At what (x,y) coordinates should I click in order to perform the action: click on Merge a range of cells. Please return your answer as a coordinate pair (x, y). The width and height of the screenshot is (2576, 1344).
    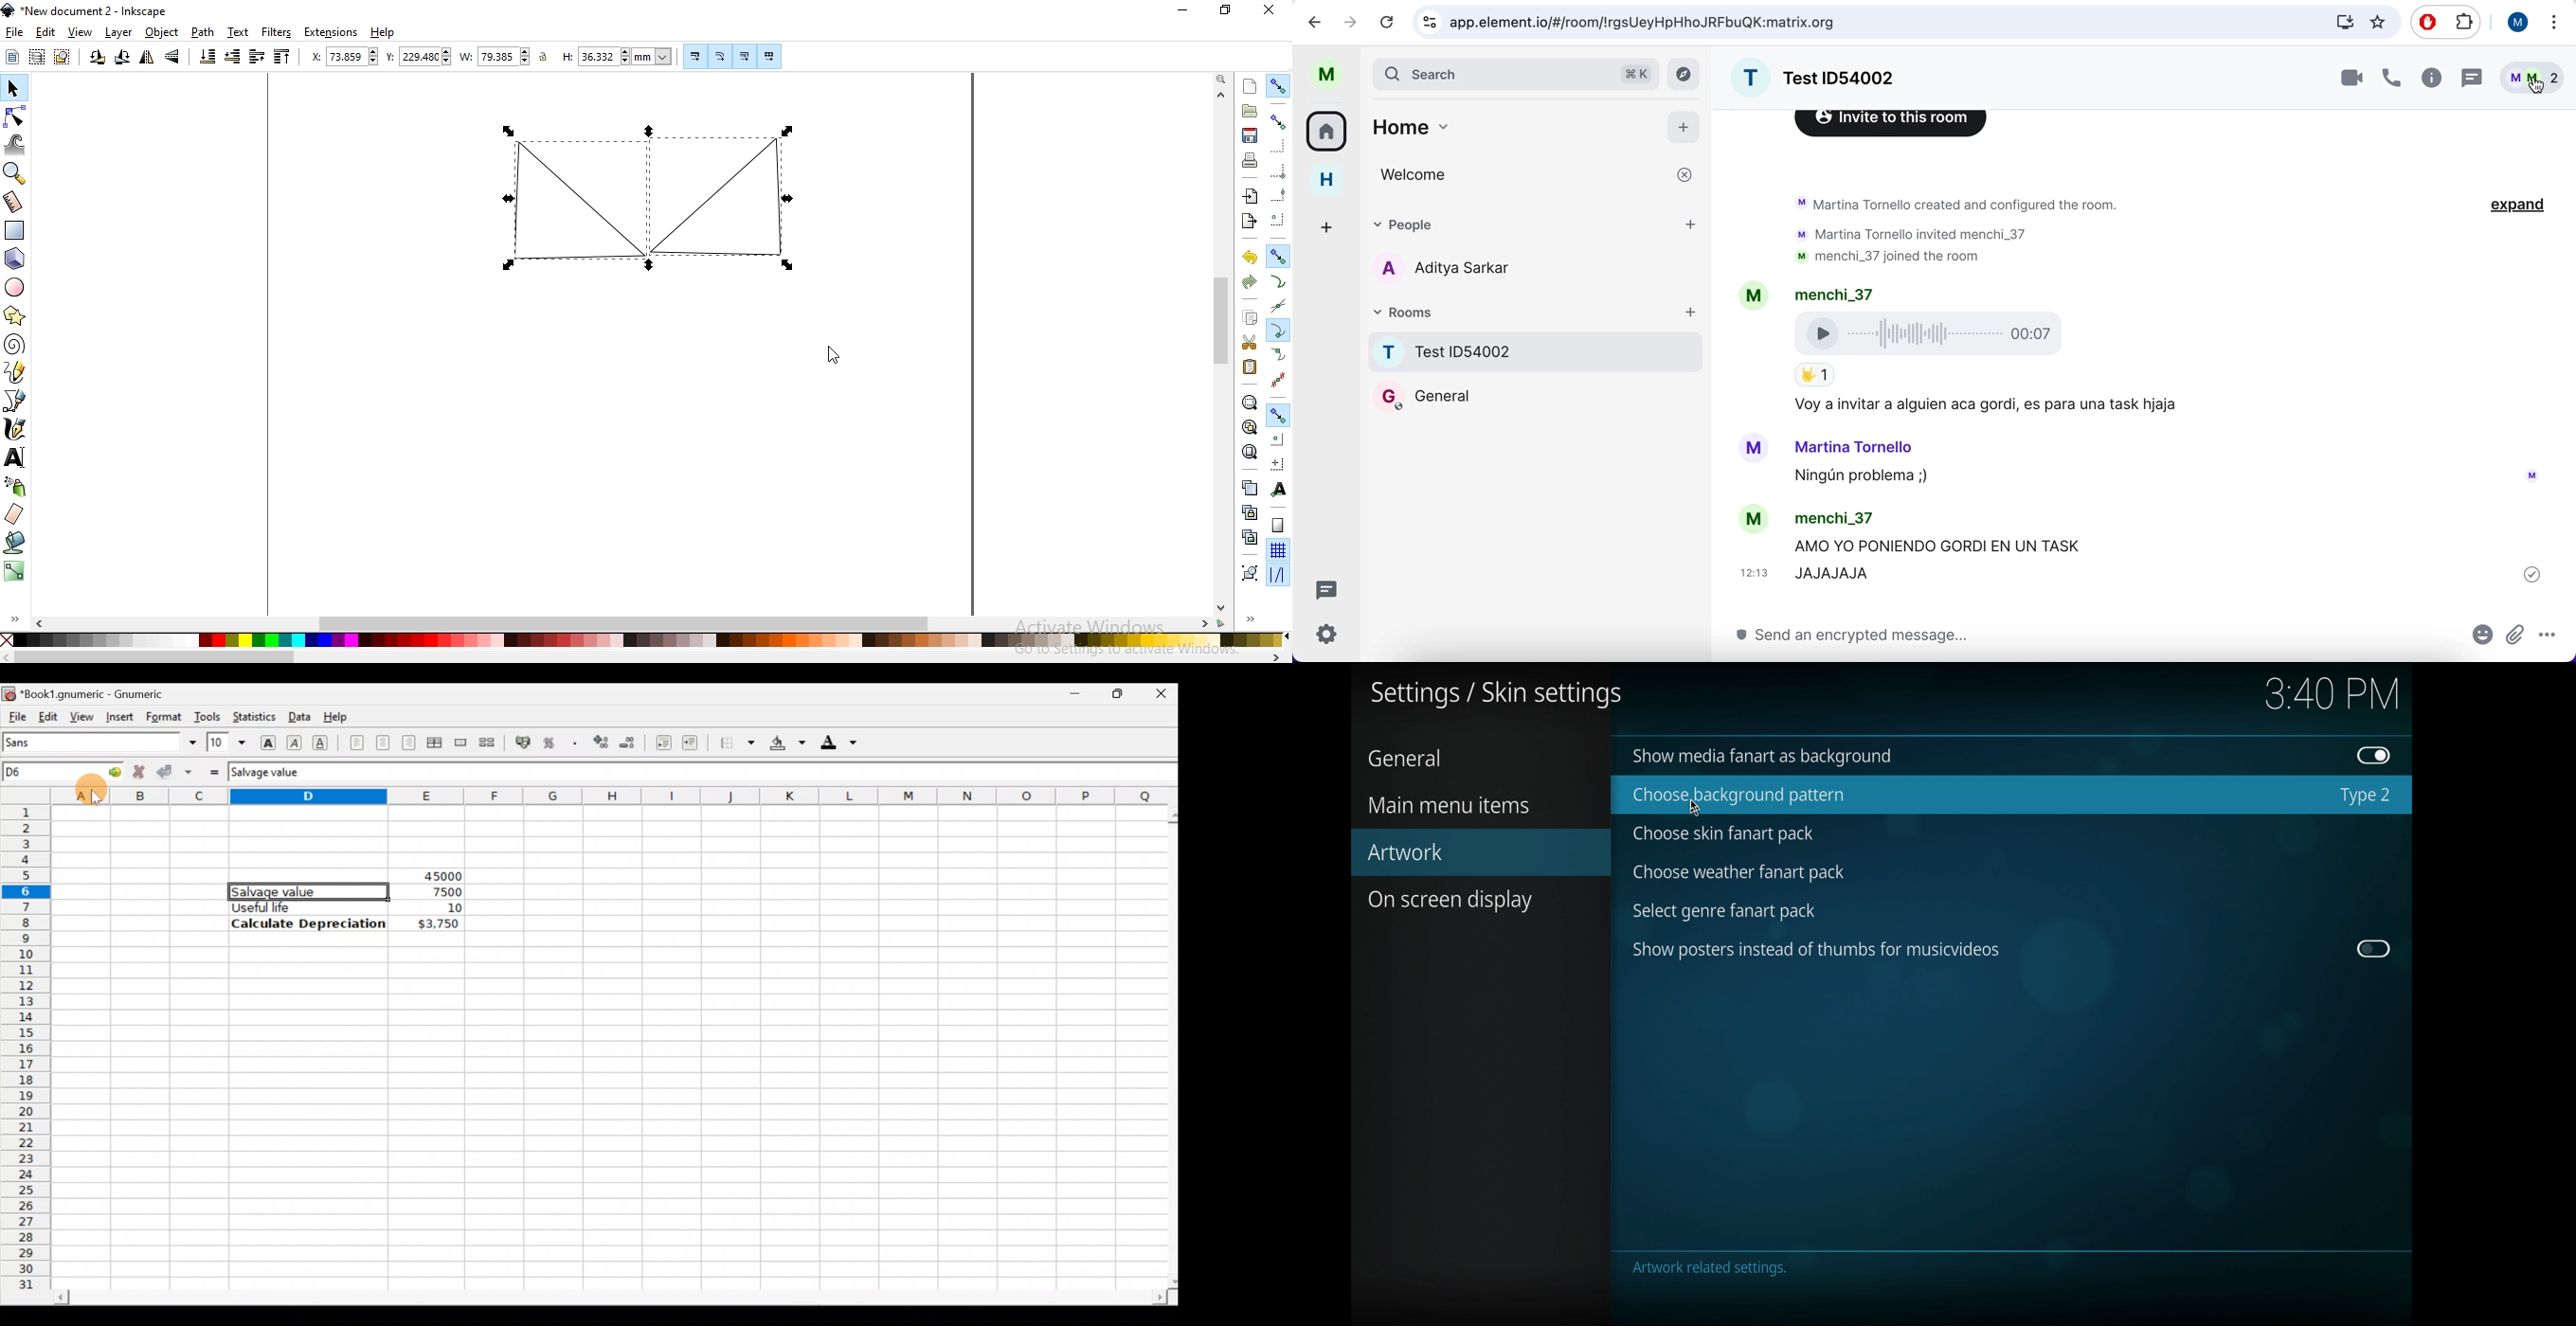
    Looking at the image, I should click on (462, 745).